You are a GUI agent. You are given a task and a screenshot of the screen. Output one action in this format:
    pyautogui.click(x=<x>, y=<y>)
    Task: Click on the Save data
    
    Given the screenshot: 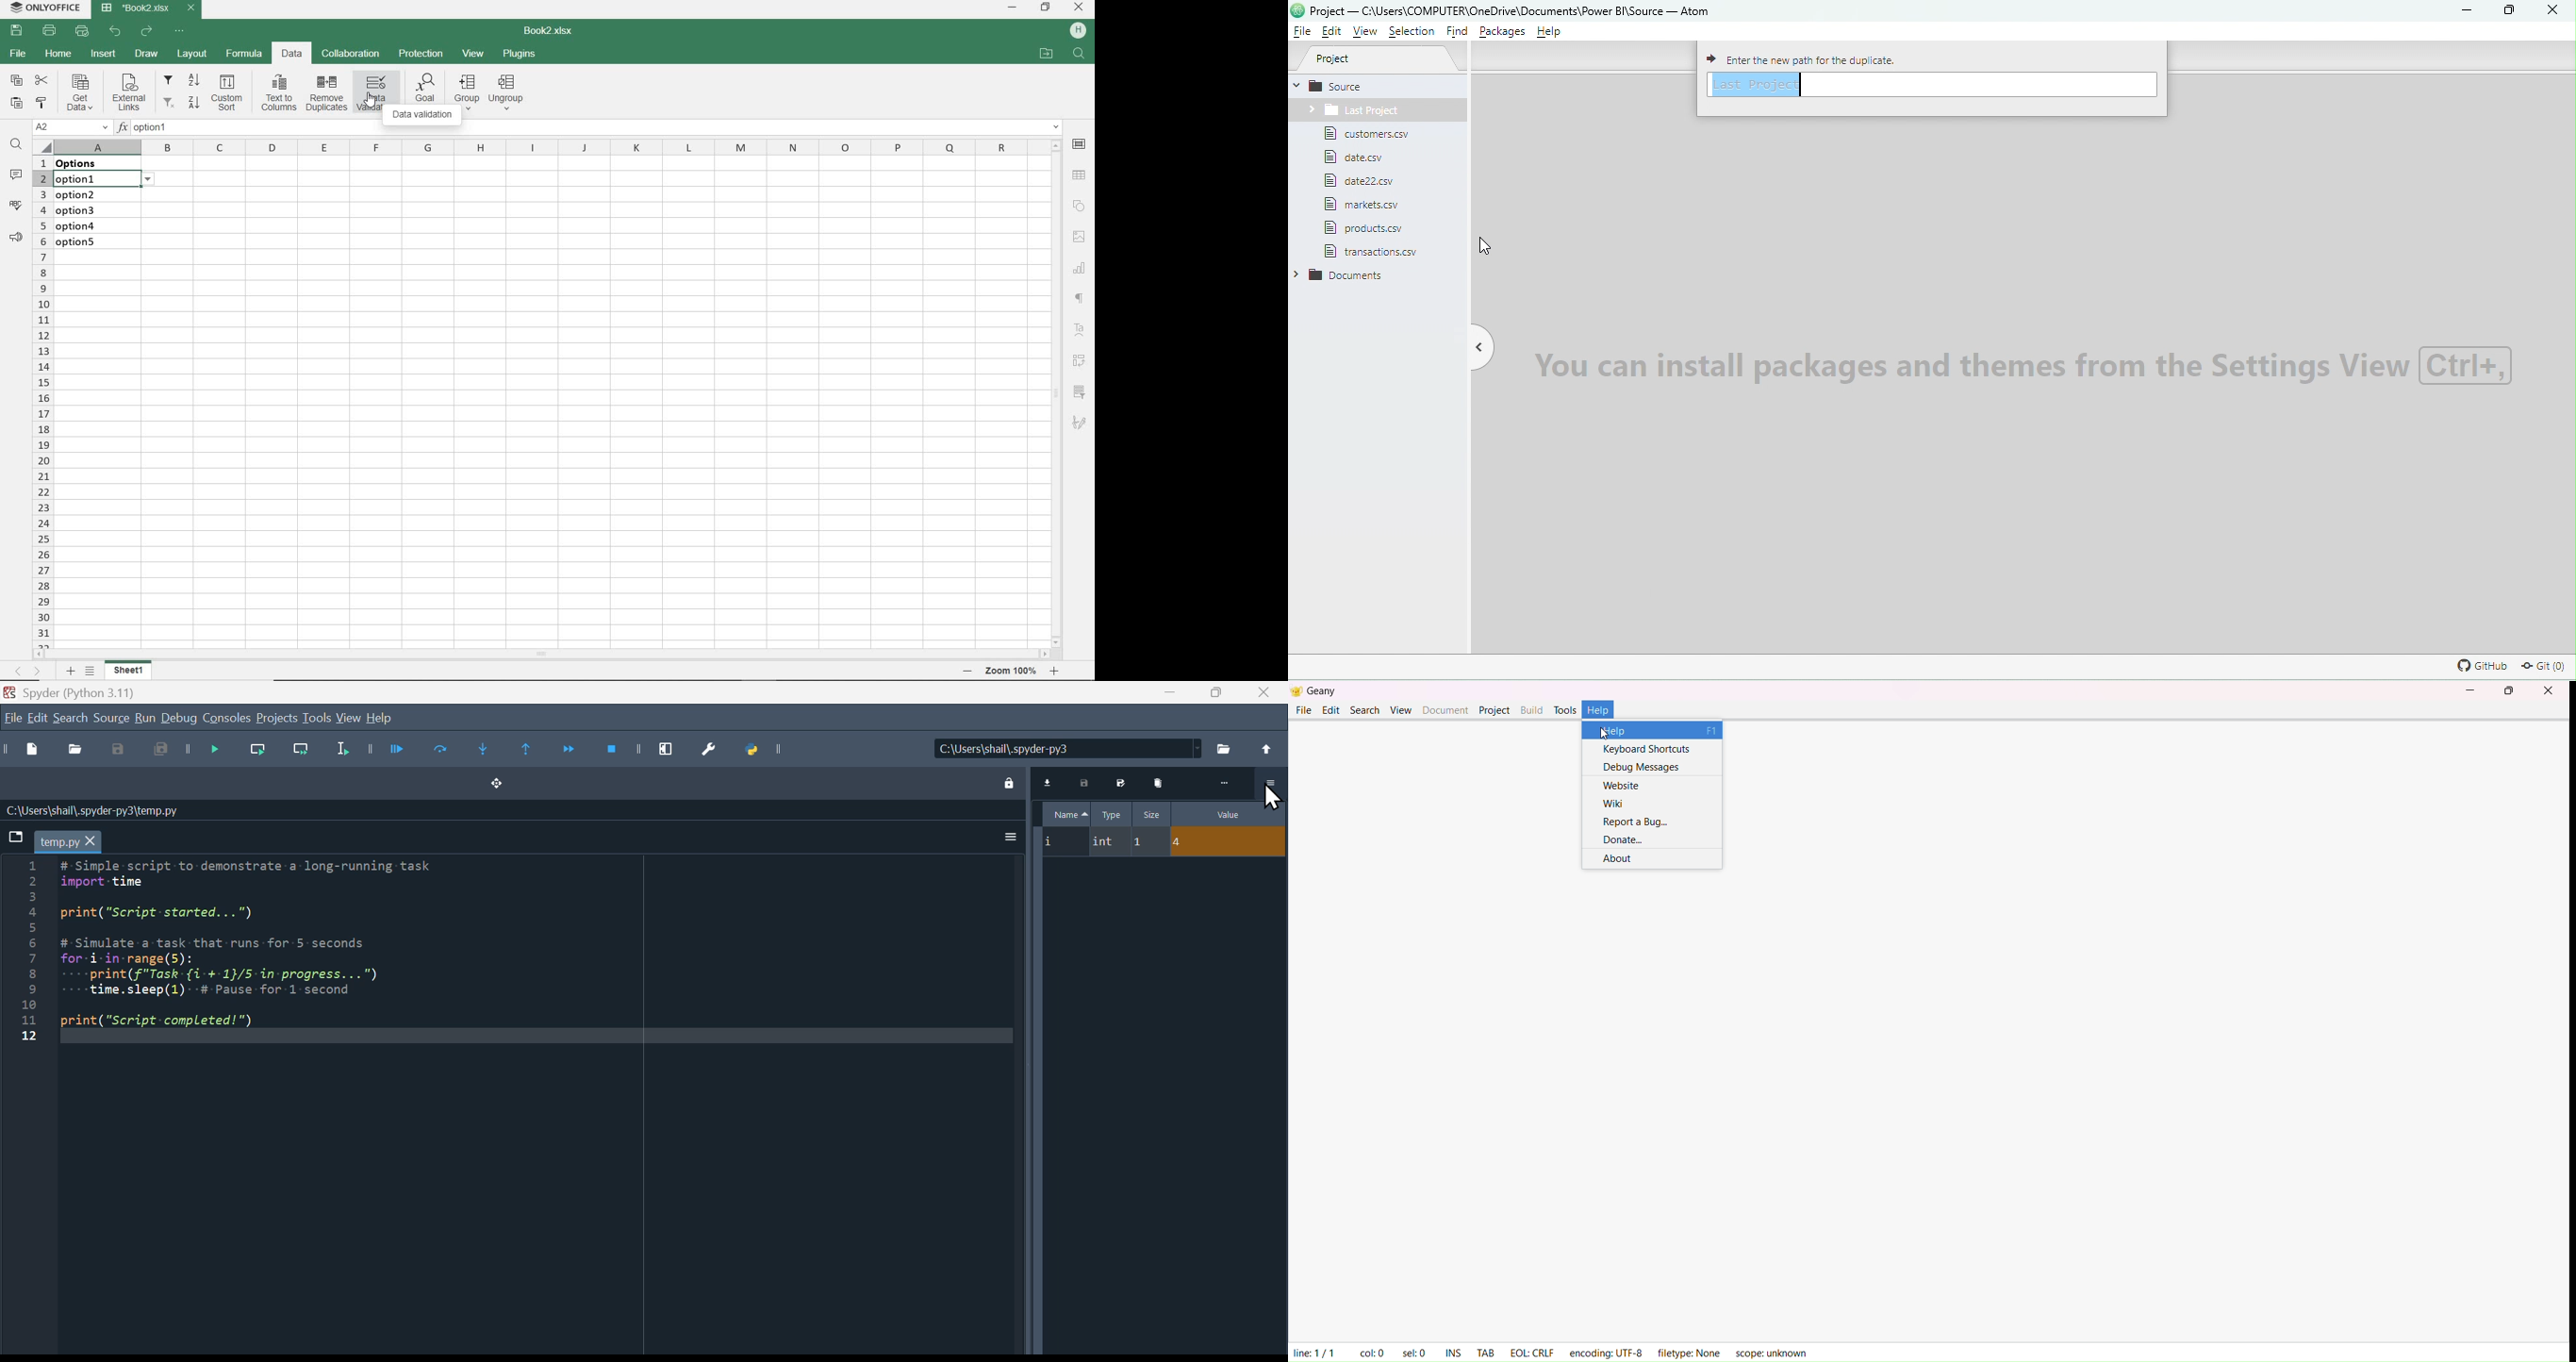 What is the action you would take?
    pyautogui.click(x=1084, y=782)
    